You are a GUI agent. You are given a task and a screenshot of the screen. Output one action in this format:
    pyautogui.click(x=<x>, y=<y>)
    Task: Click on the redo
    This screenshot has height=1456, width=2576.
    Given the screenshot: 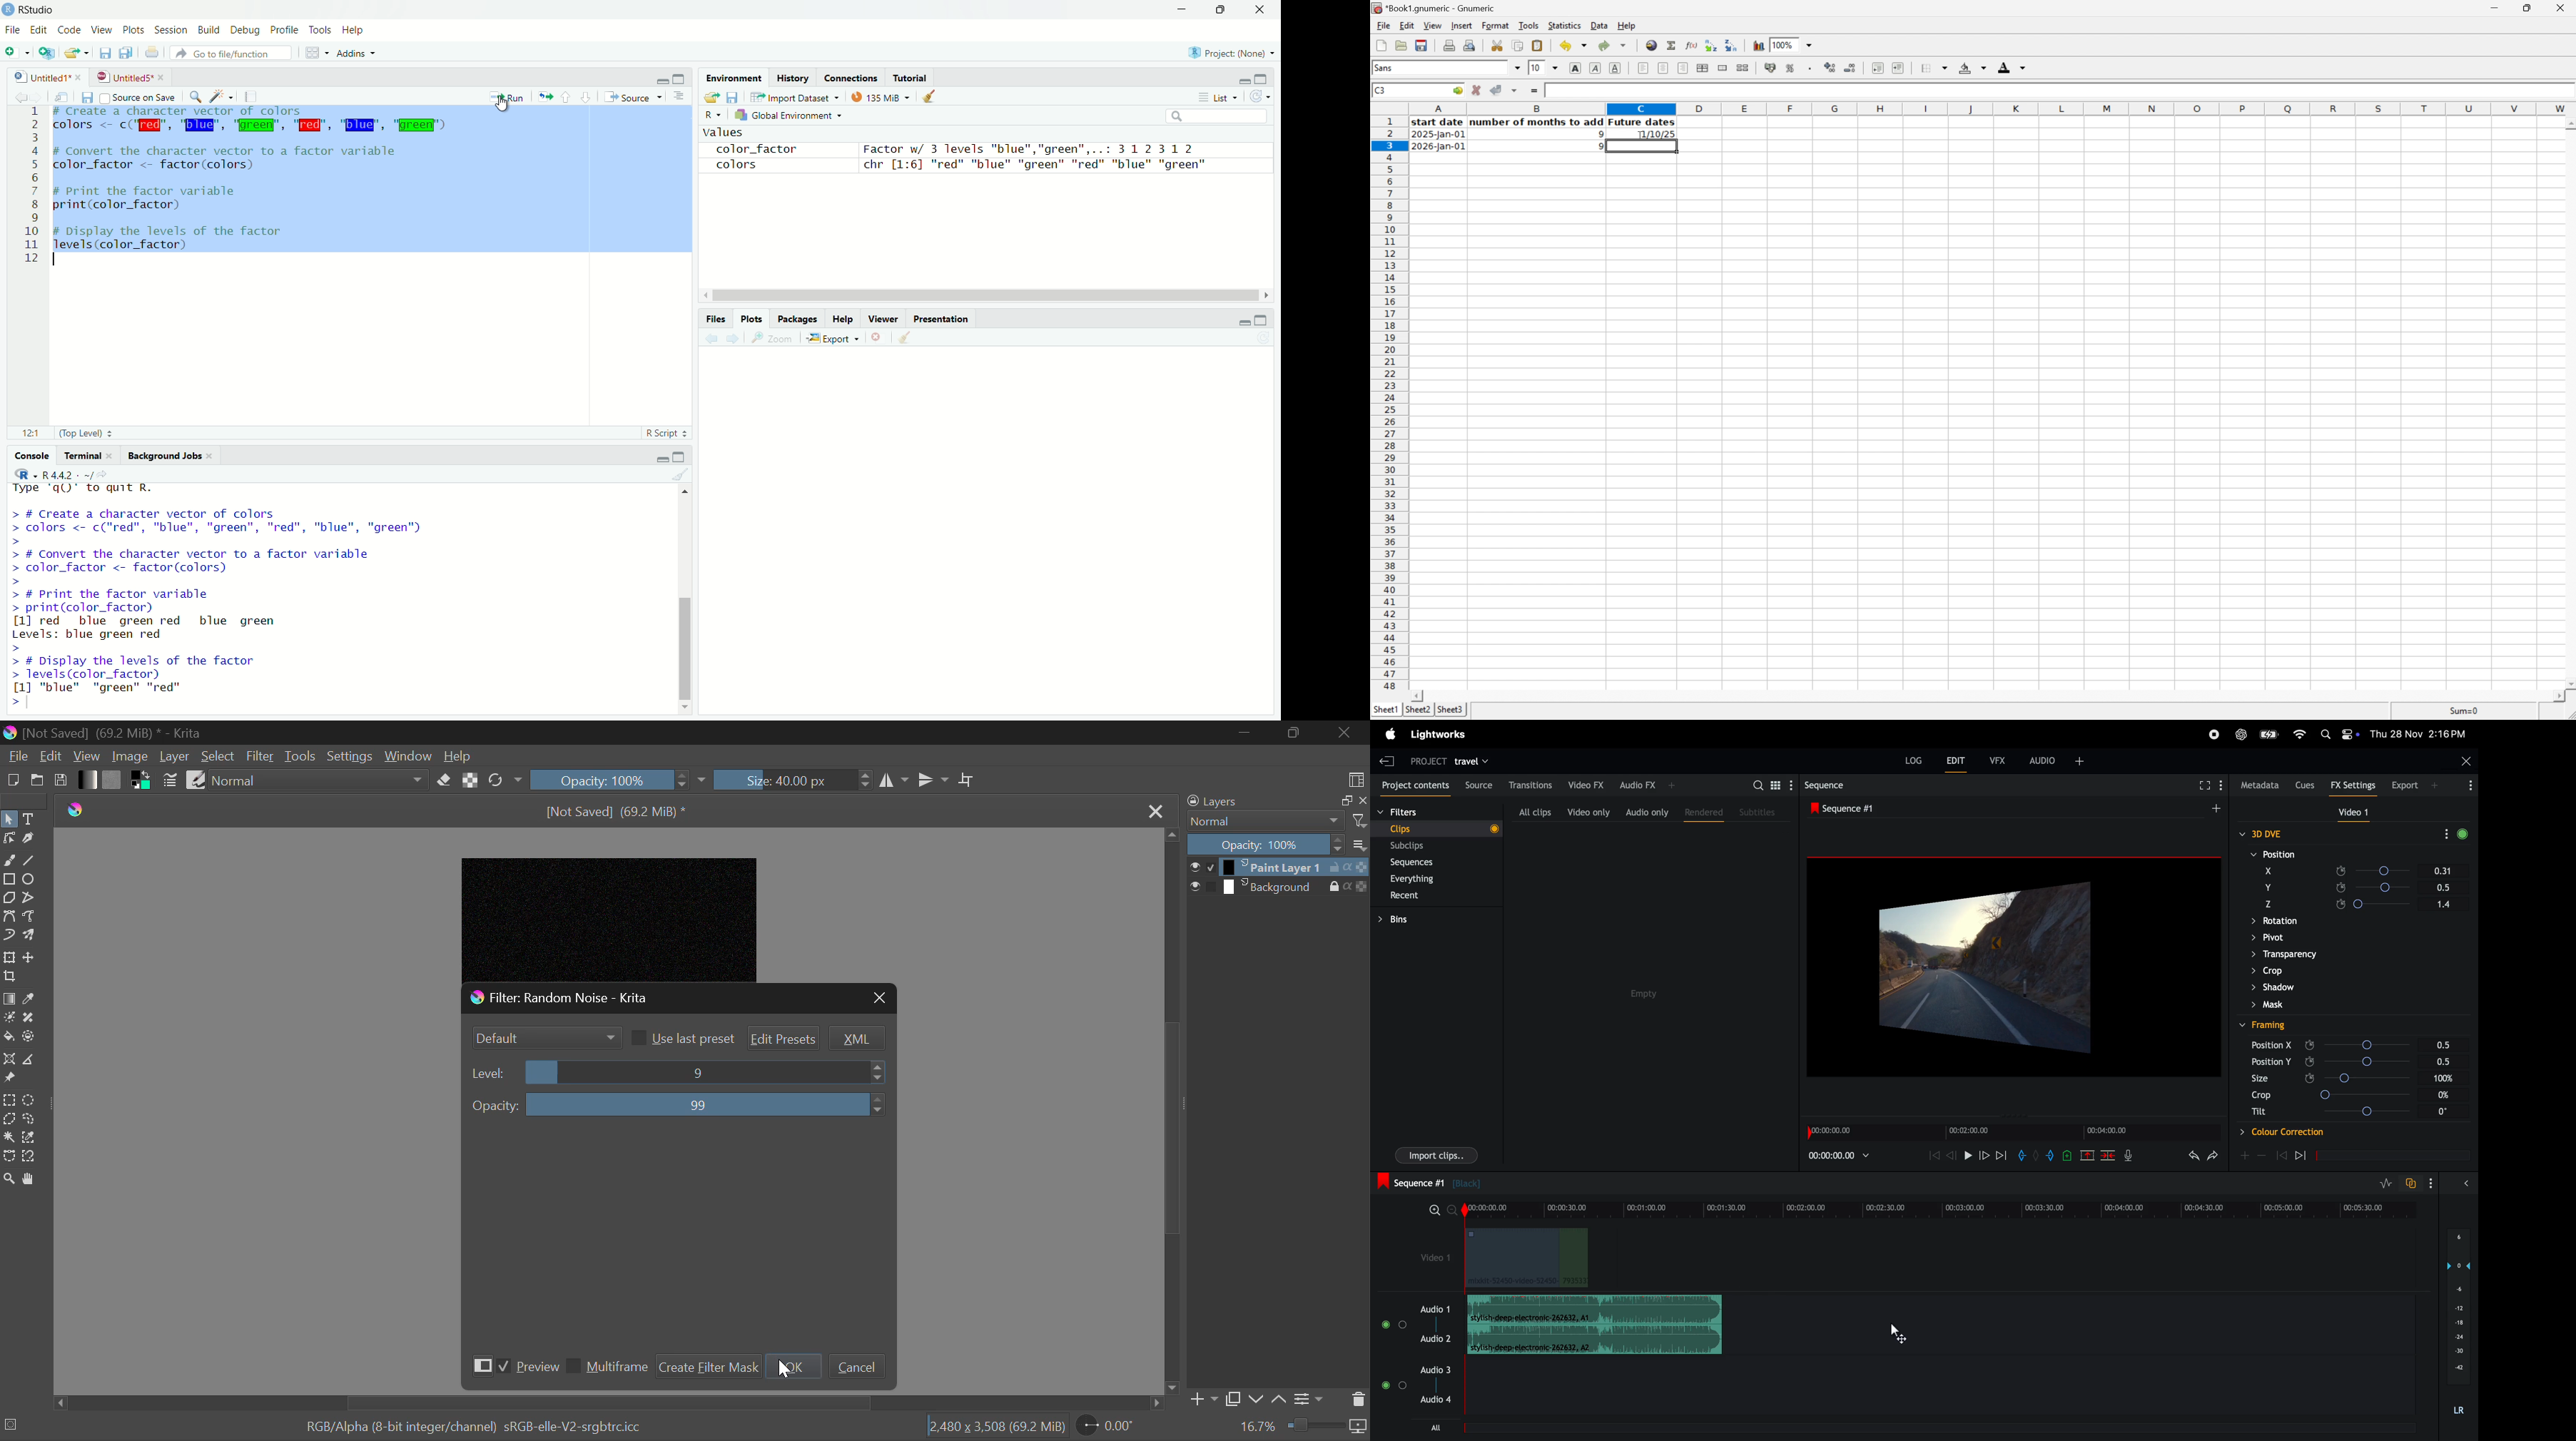 What is the action you would take?
    pyautogui.click(x=2190, y=1156)
    